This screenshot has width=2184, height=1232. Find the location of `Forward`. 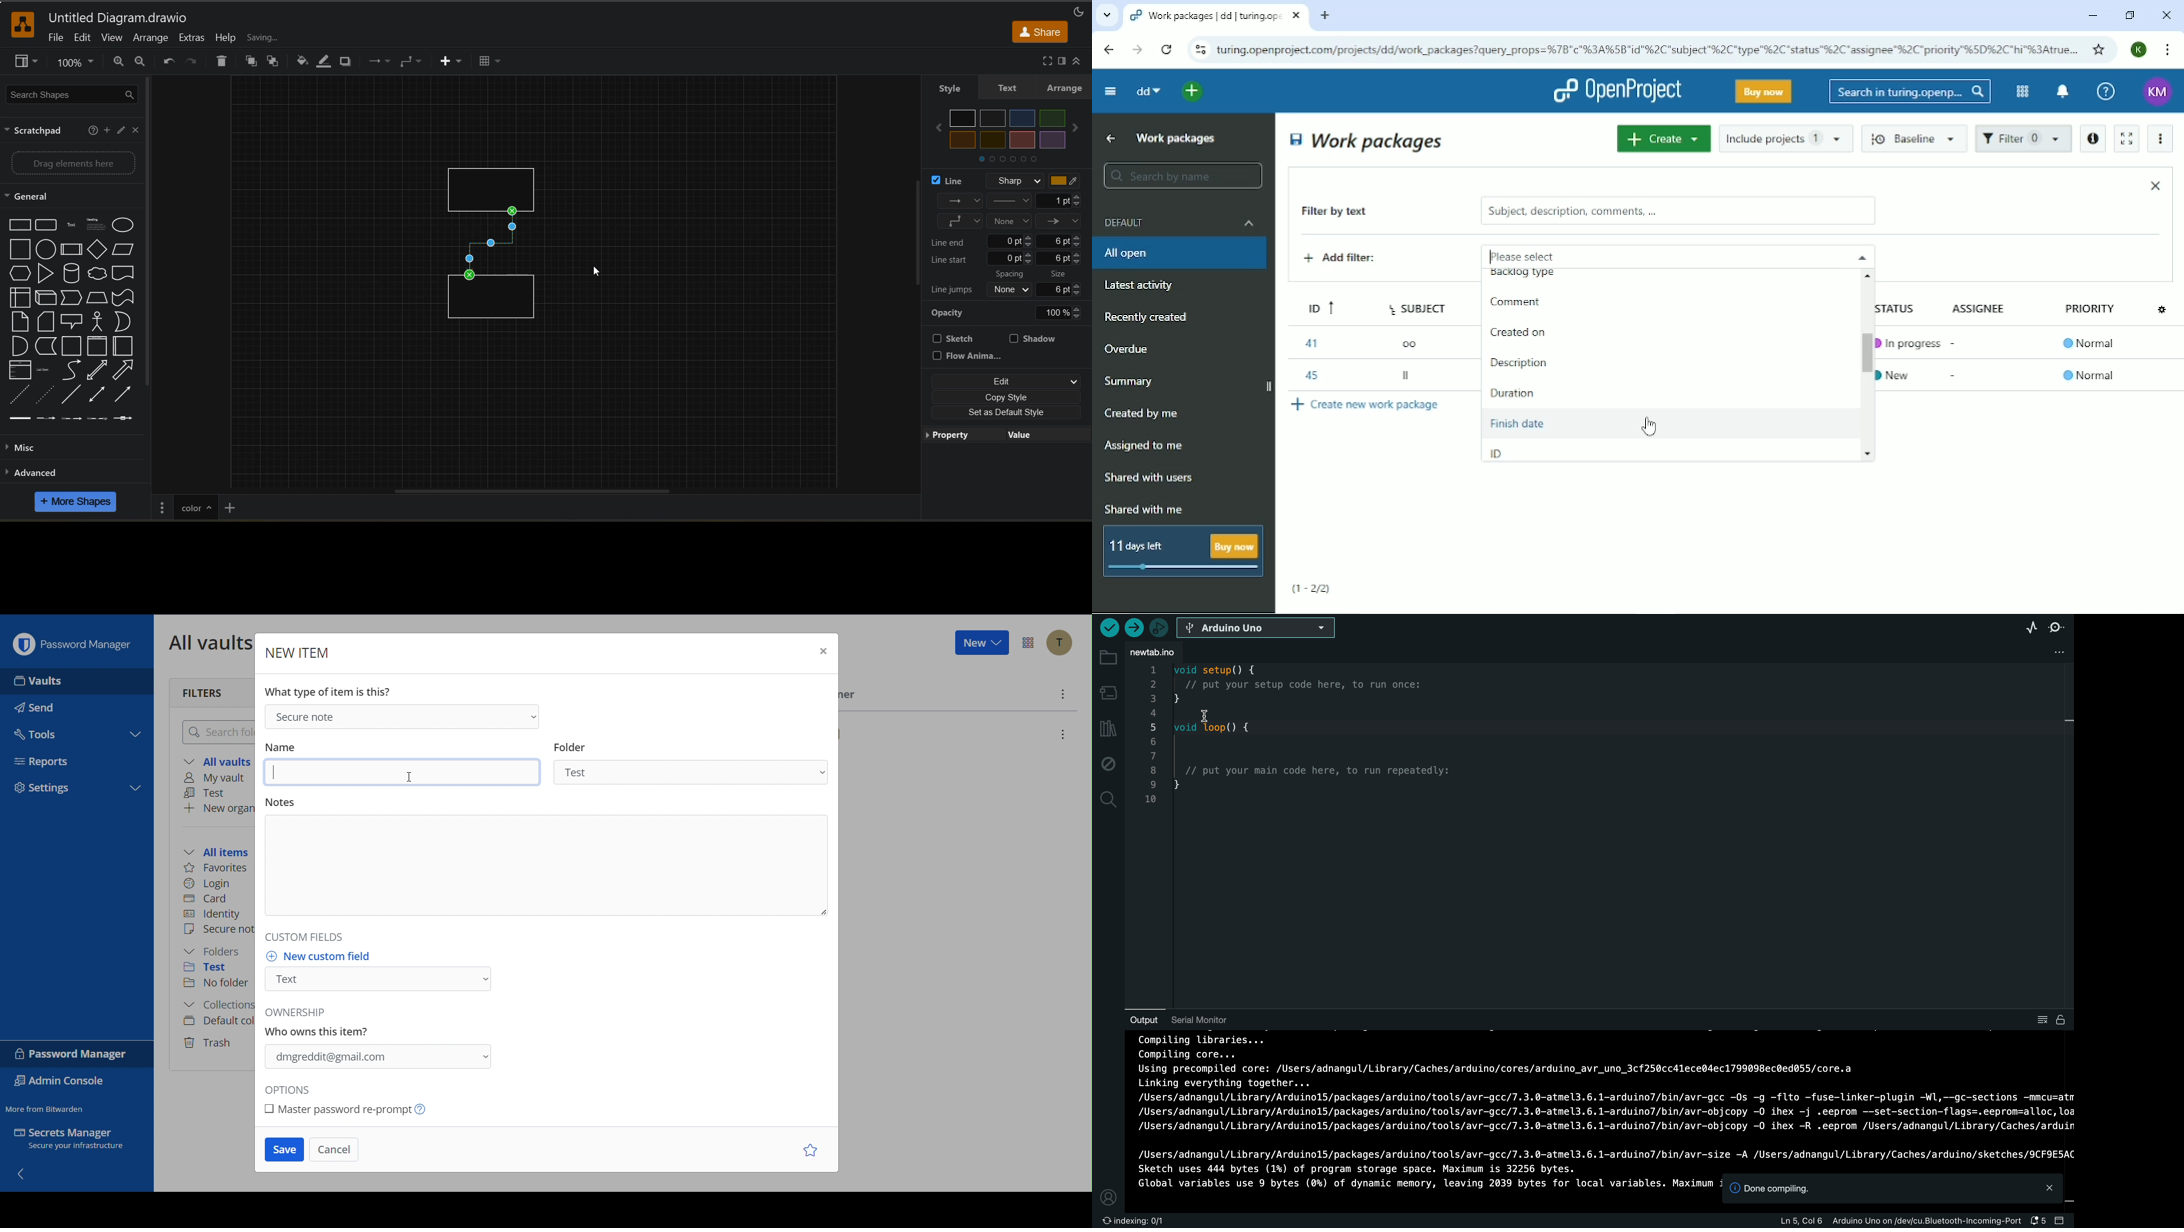

Forward is located at coordinates (1135, 50).